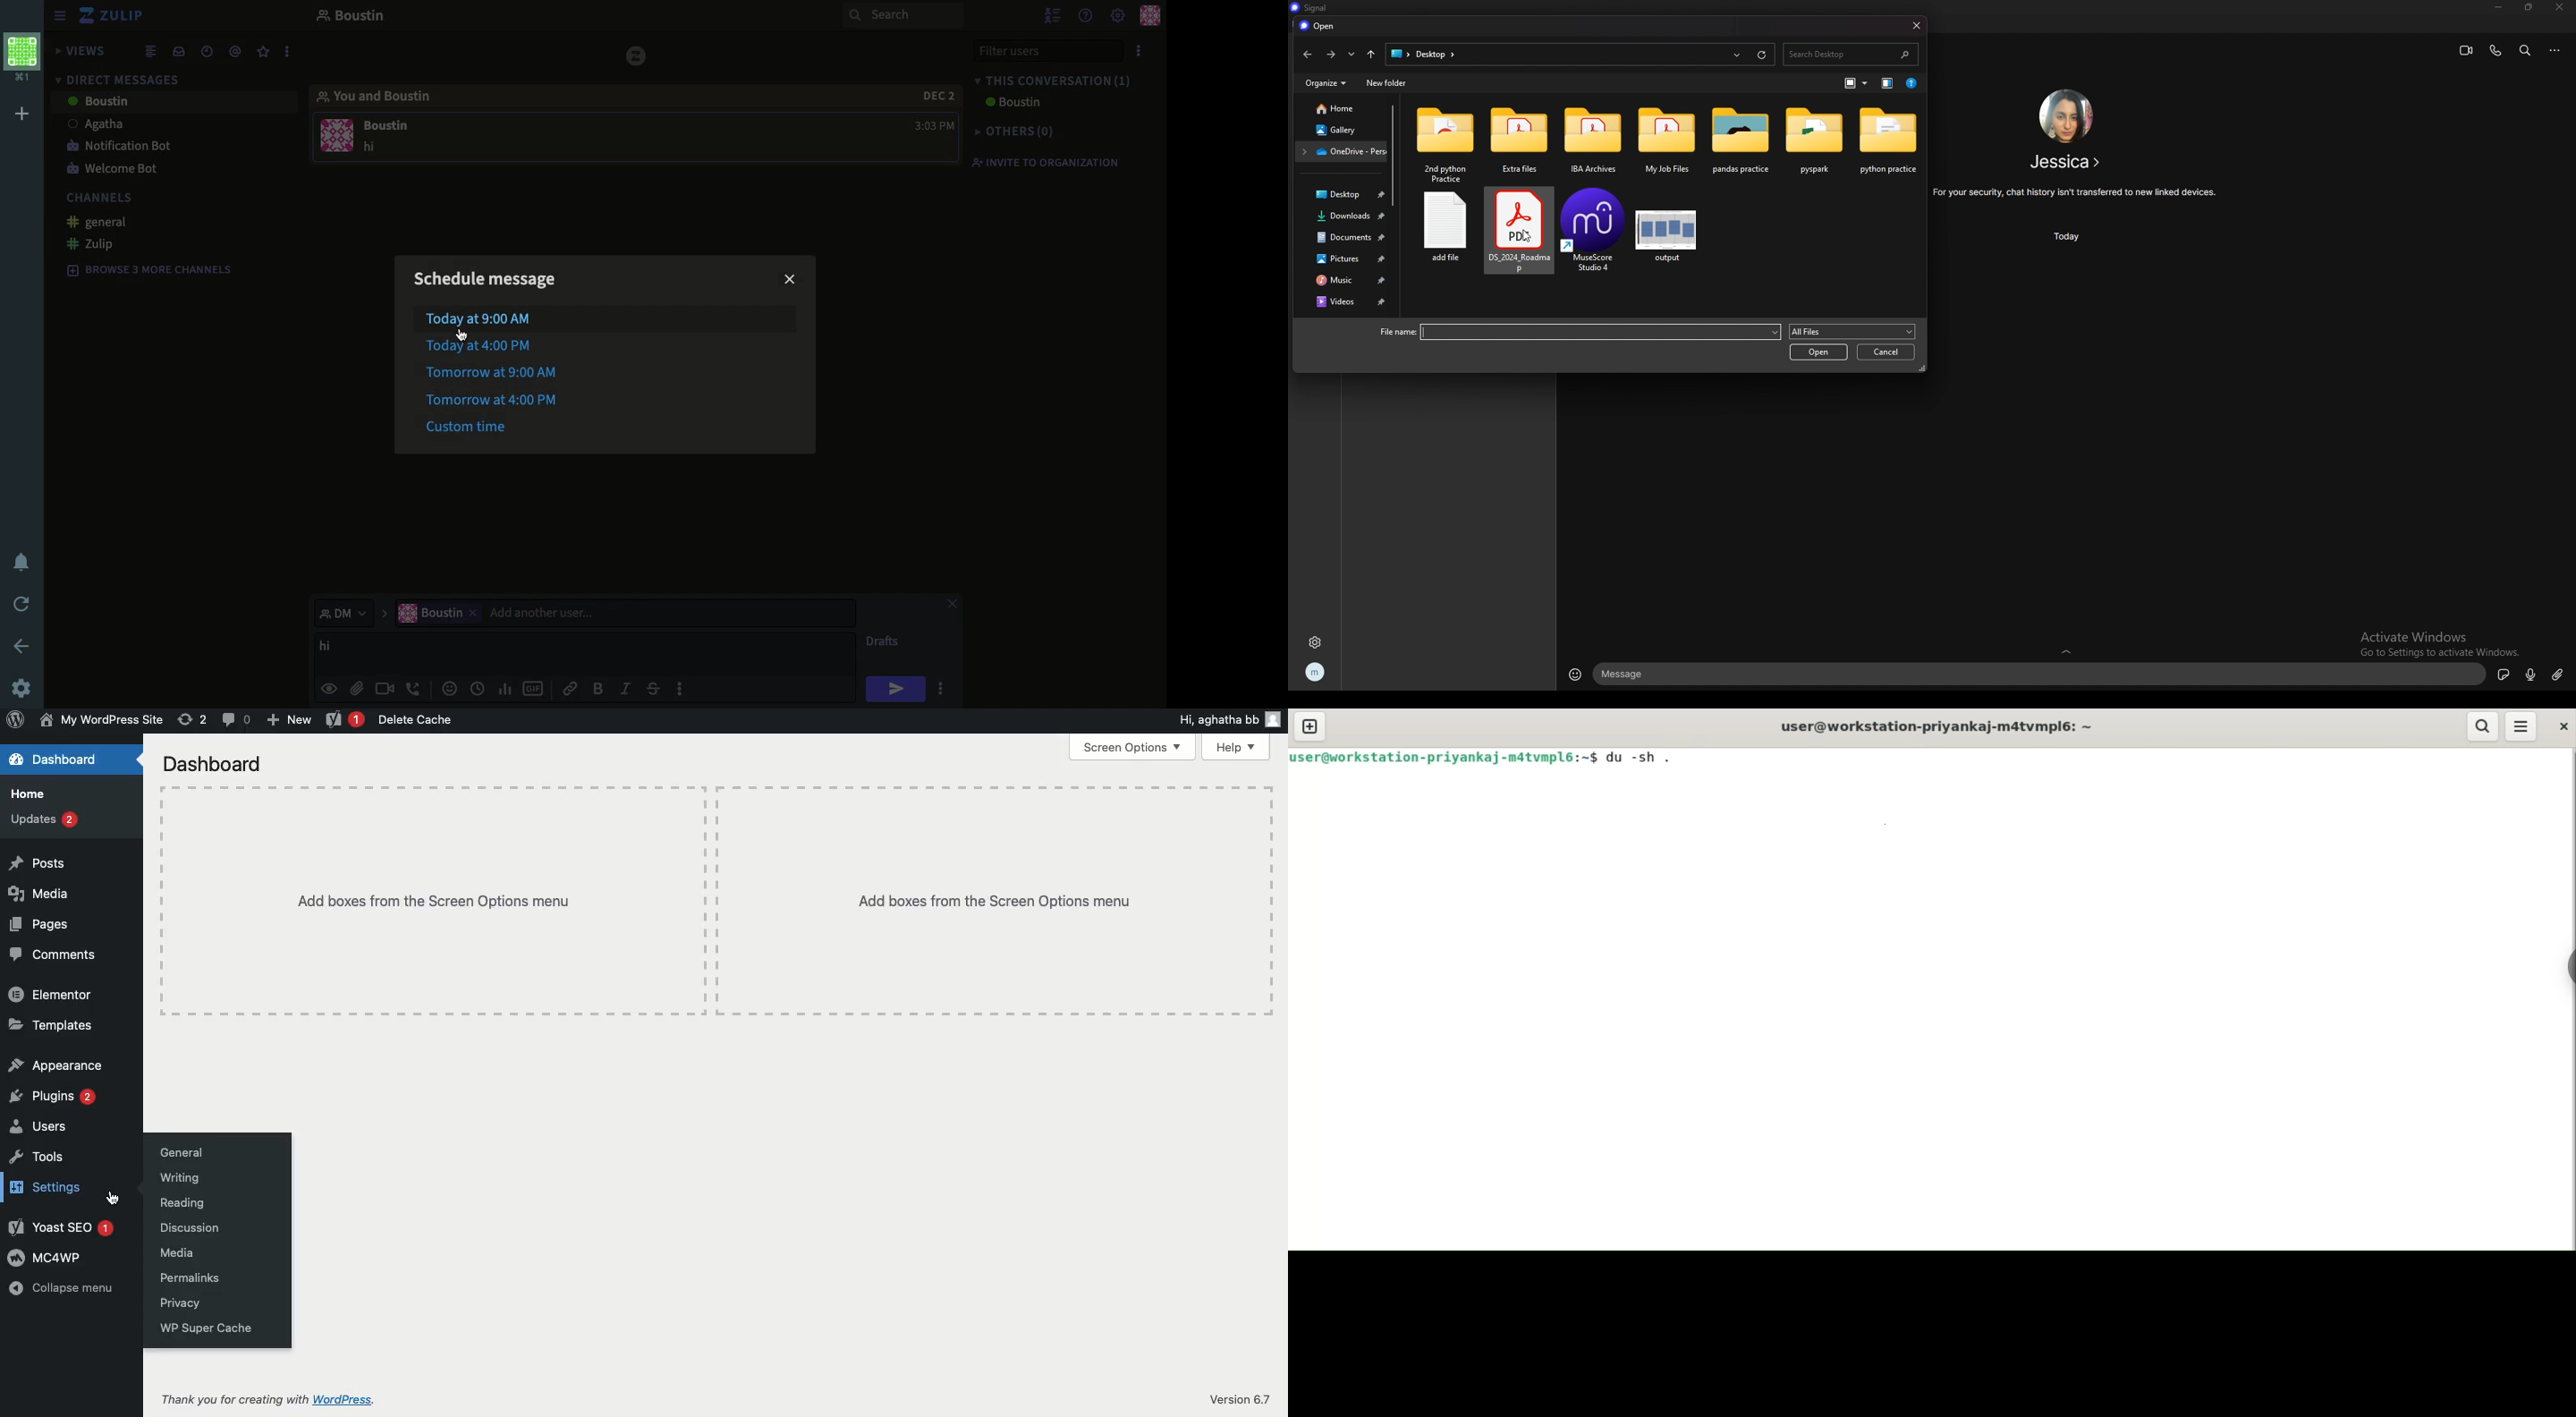 This screenshot has width=2576, height=1428. What do you see at coordinates (112, 15) in the screenshot?
I see `zulip` at bounding box center [112, 15].